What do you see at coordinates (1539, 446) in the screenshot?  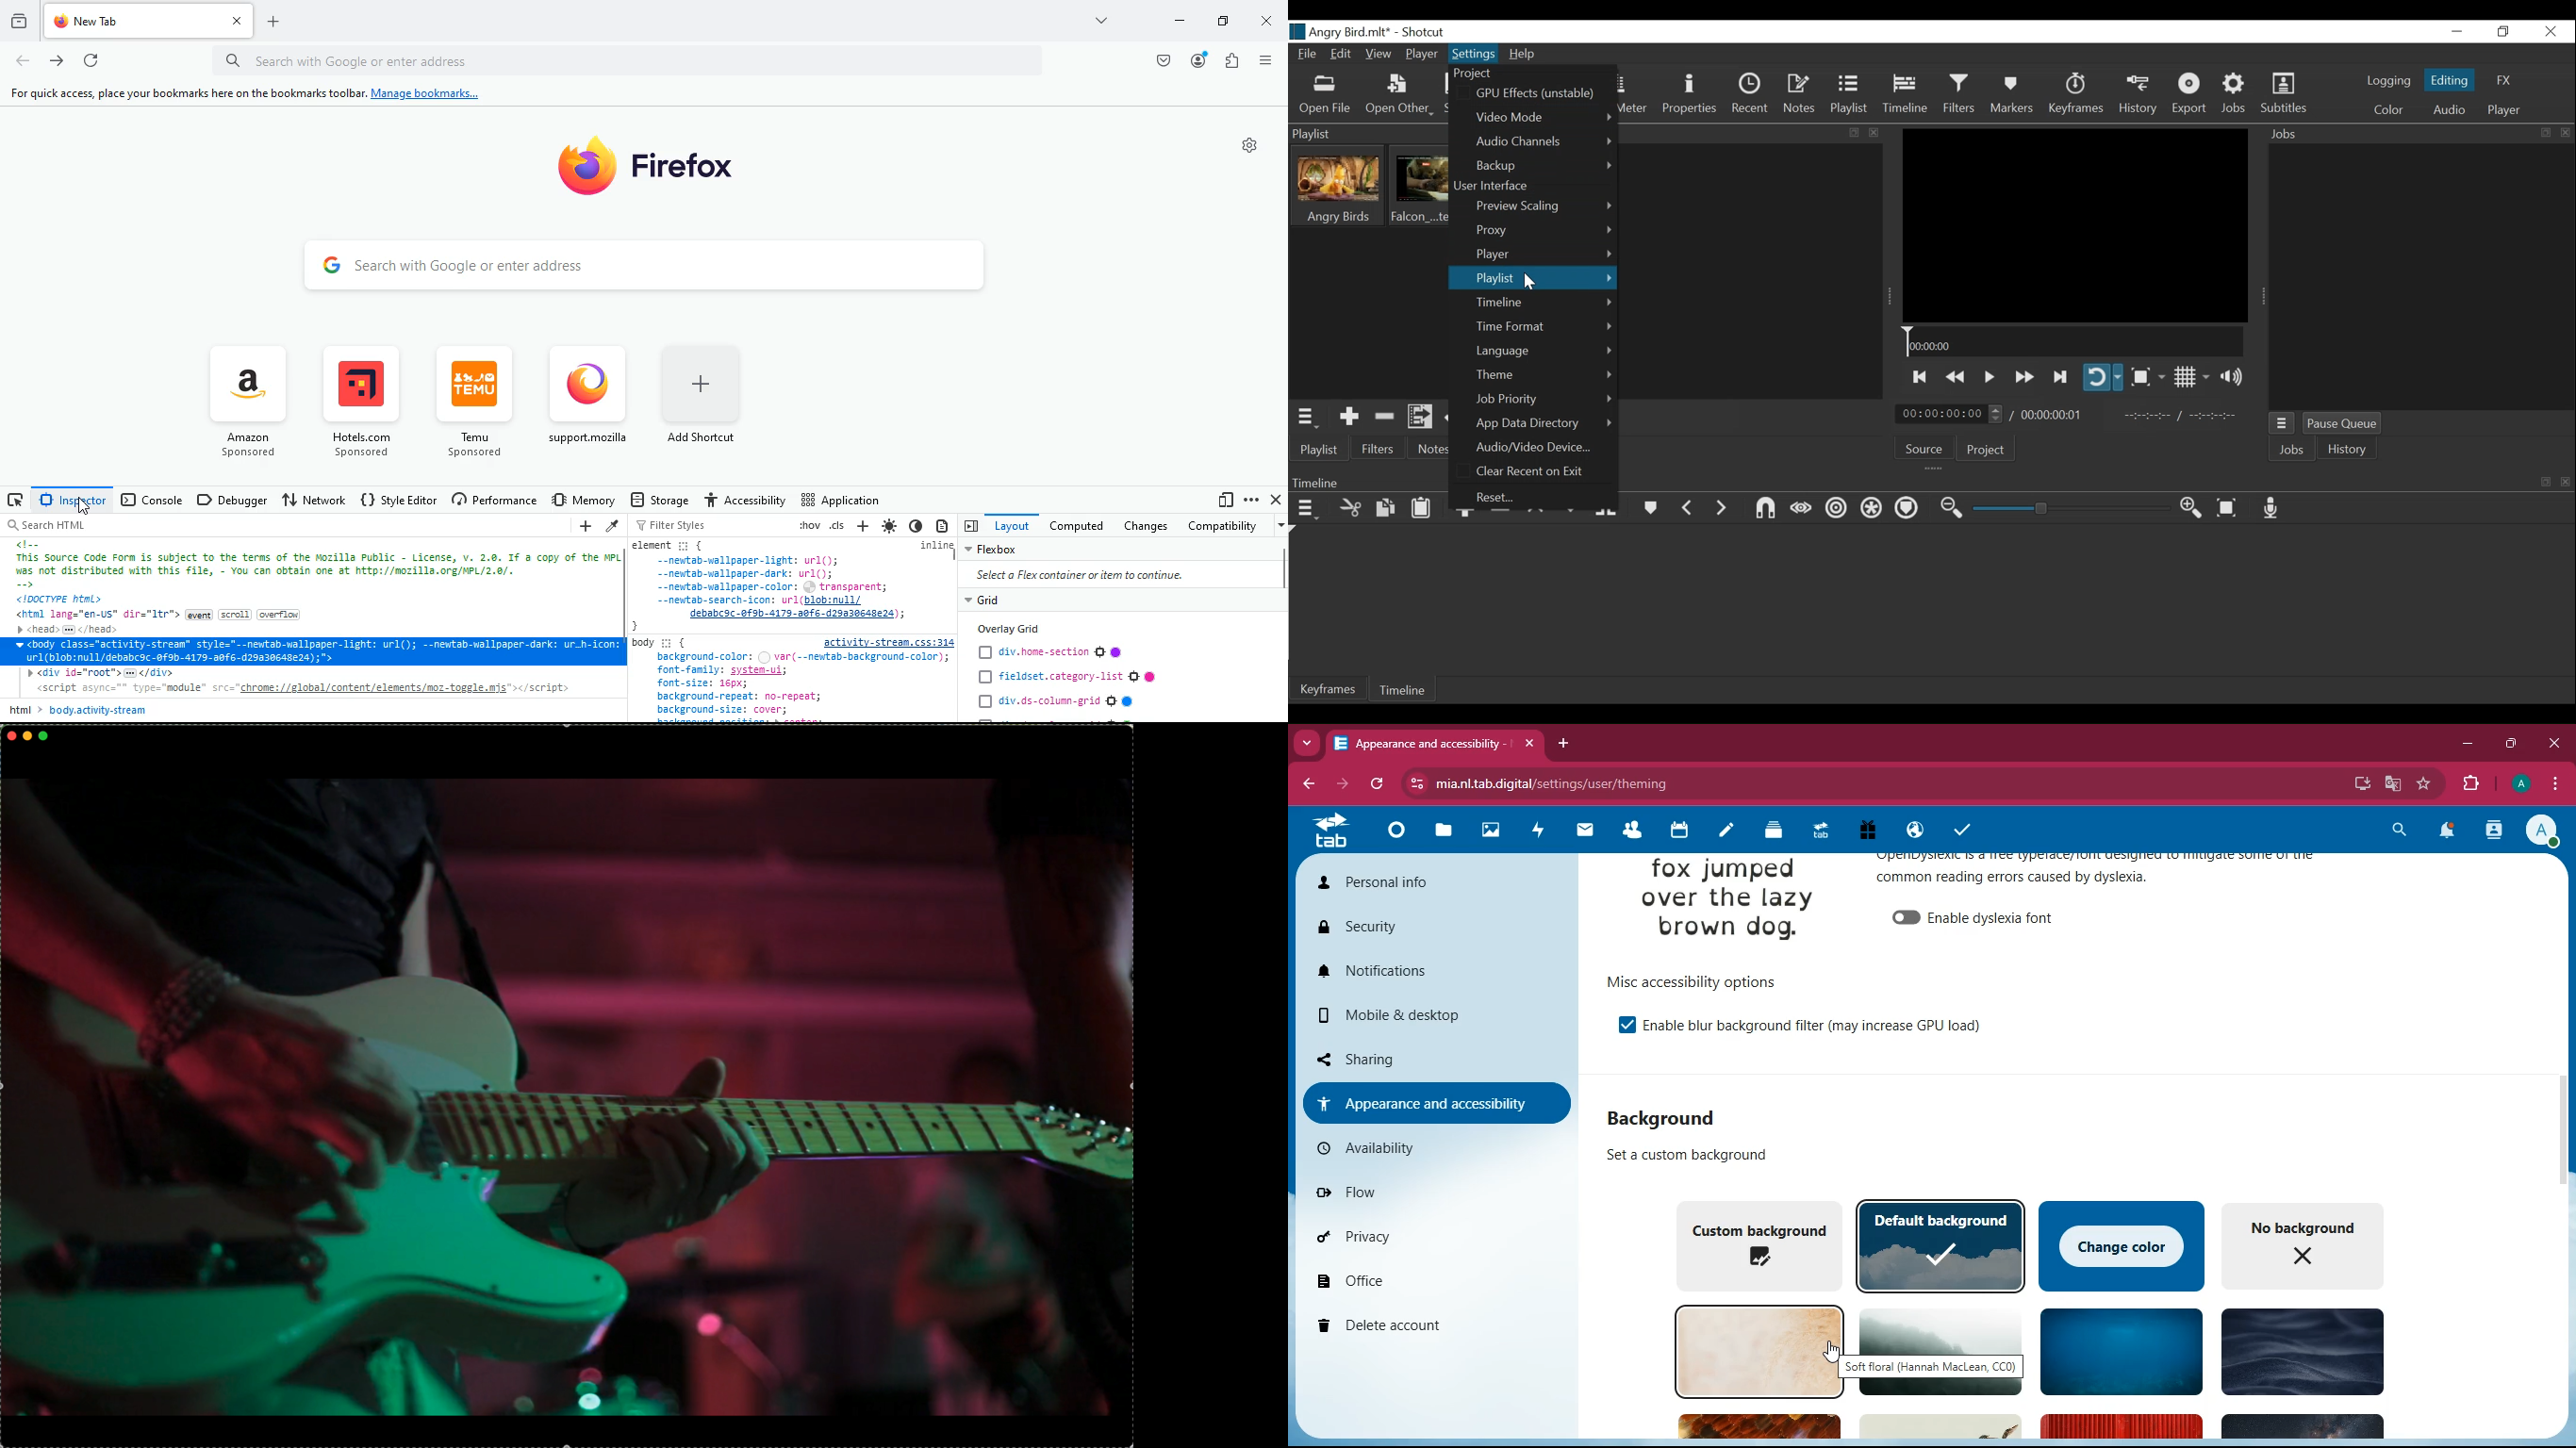 I see `Audio/Video Device` at bounding box center [1539, 446].